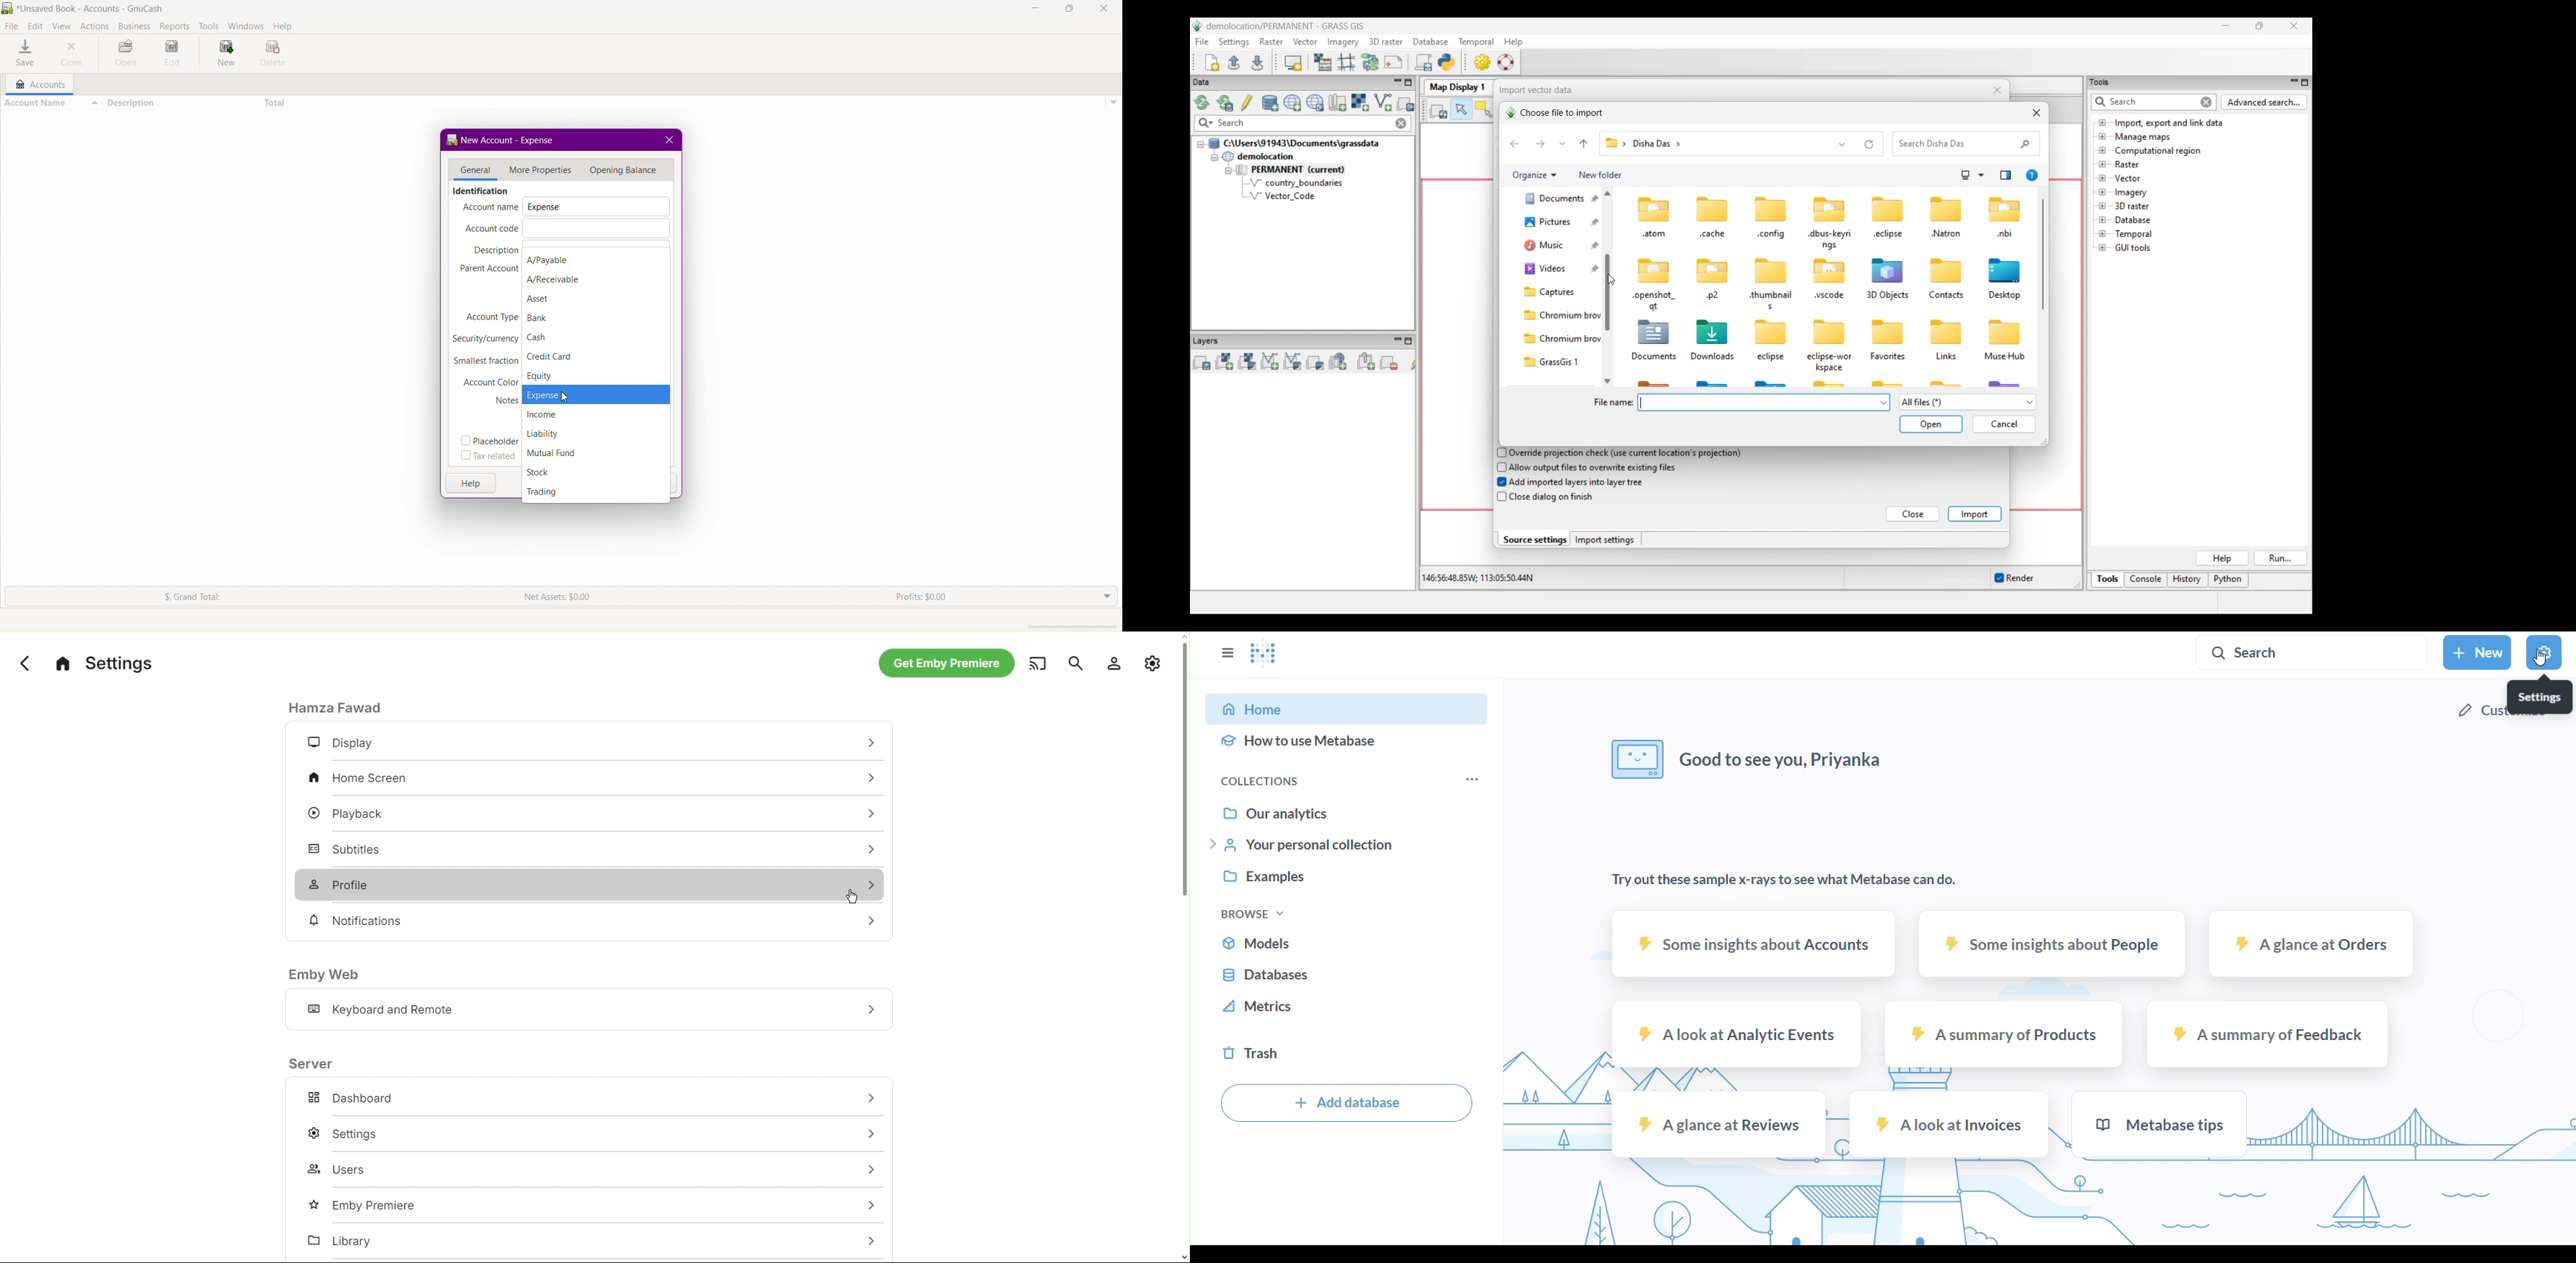 The image size is (2576, 1288). Describe the element at coordinates (545, 432) in the screenshot. I see `Liability` at that location.